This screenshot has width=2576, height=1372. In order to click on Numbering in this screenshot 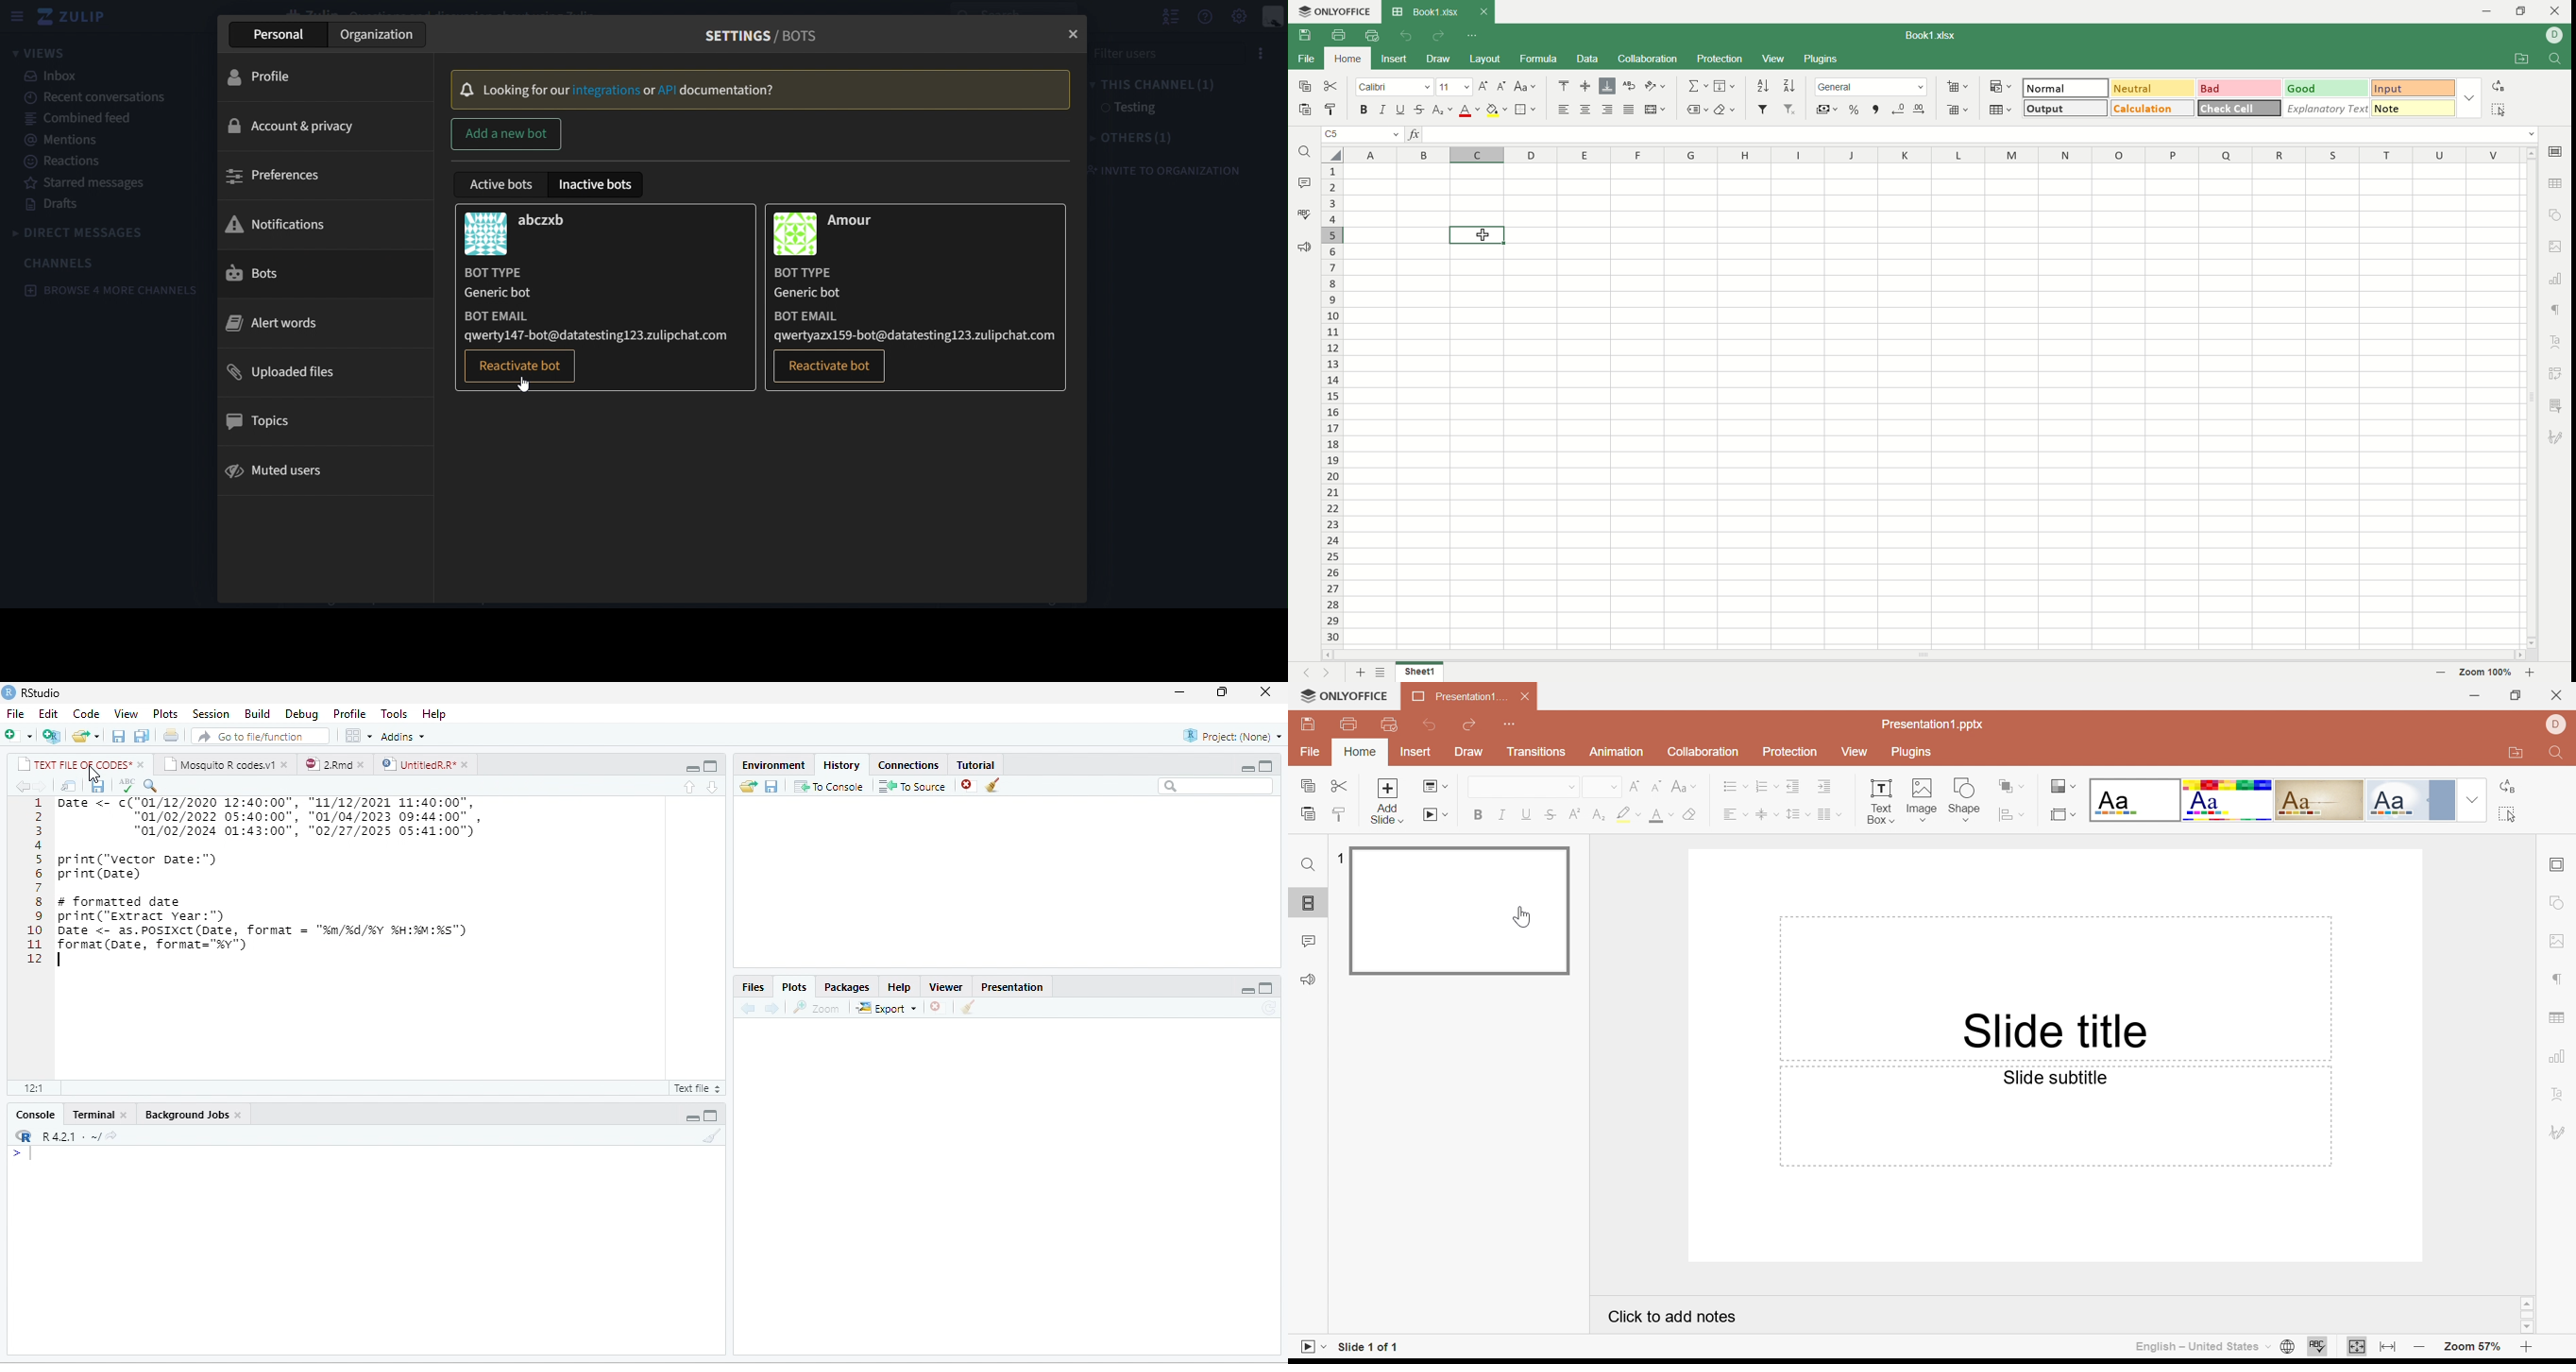, I will do `click(1761, 785)`.